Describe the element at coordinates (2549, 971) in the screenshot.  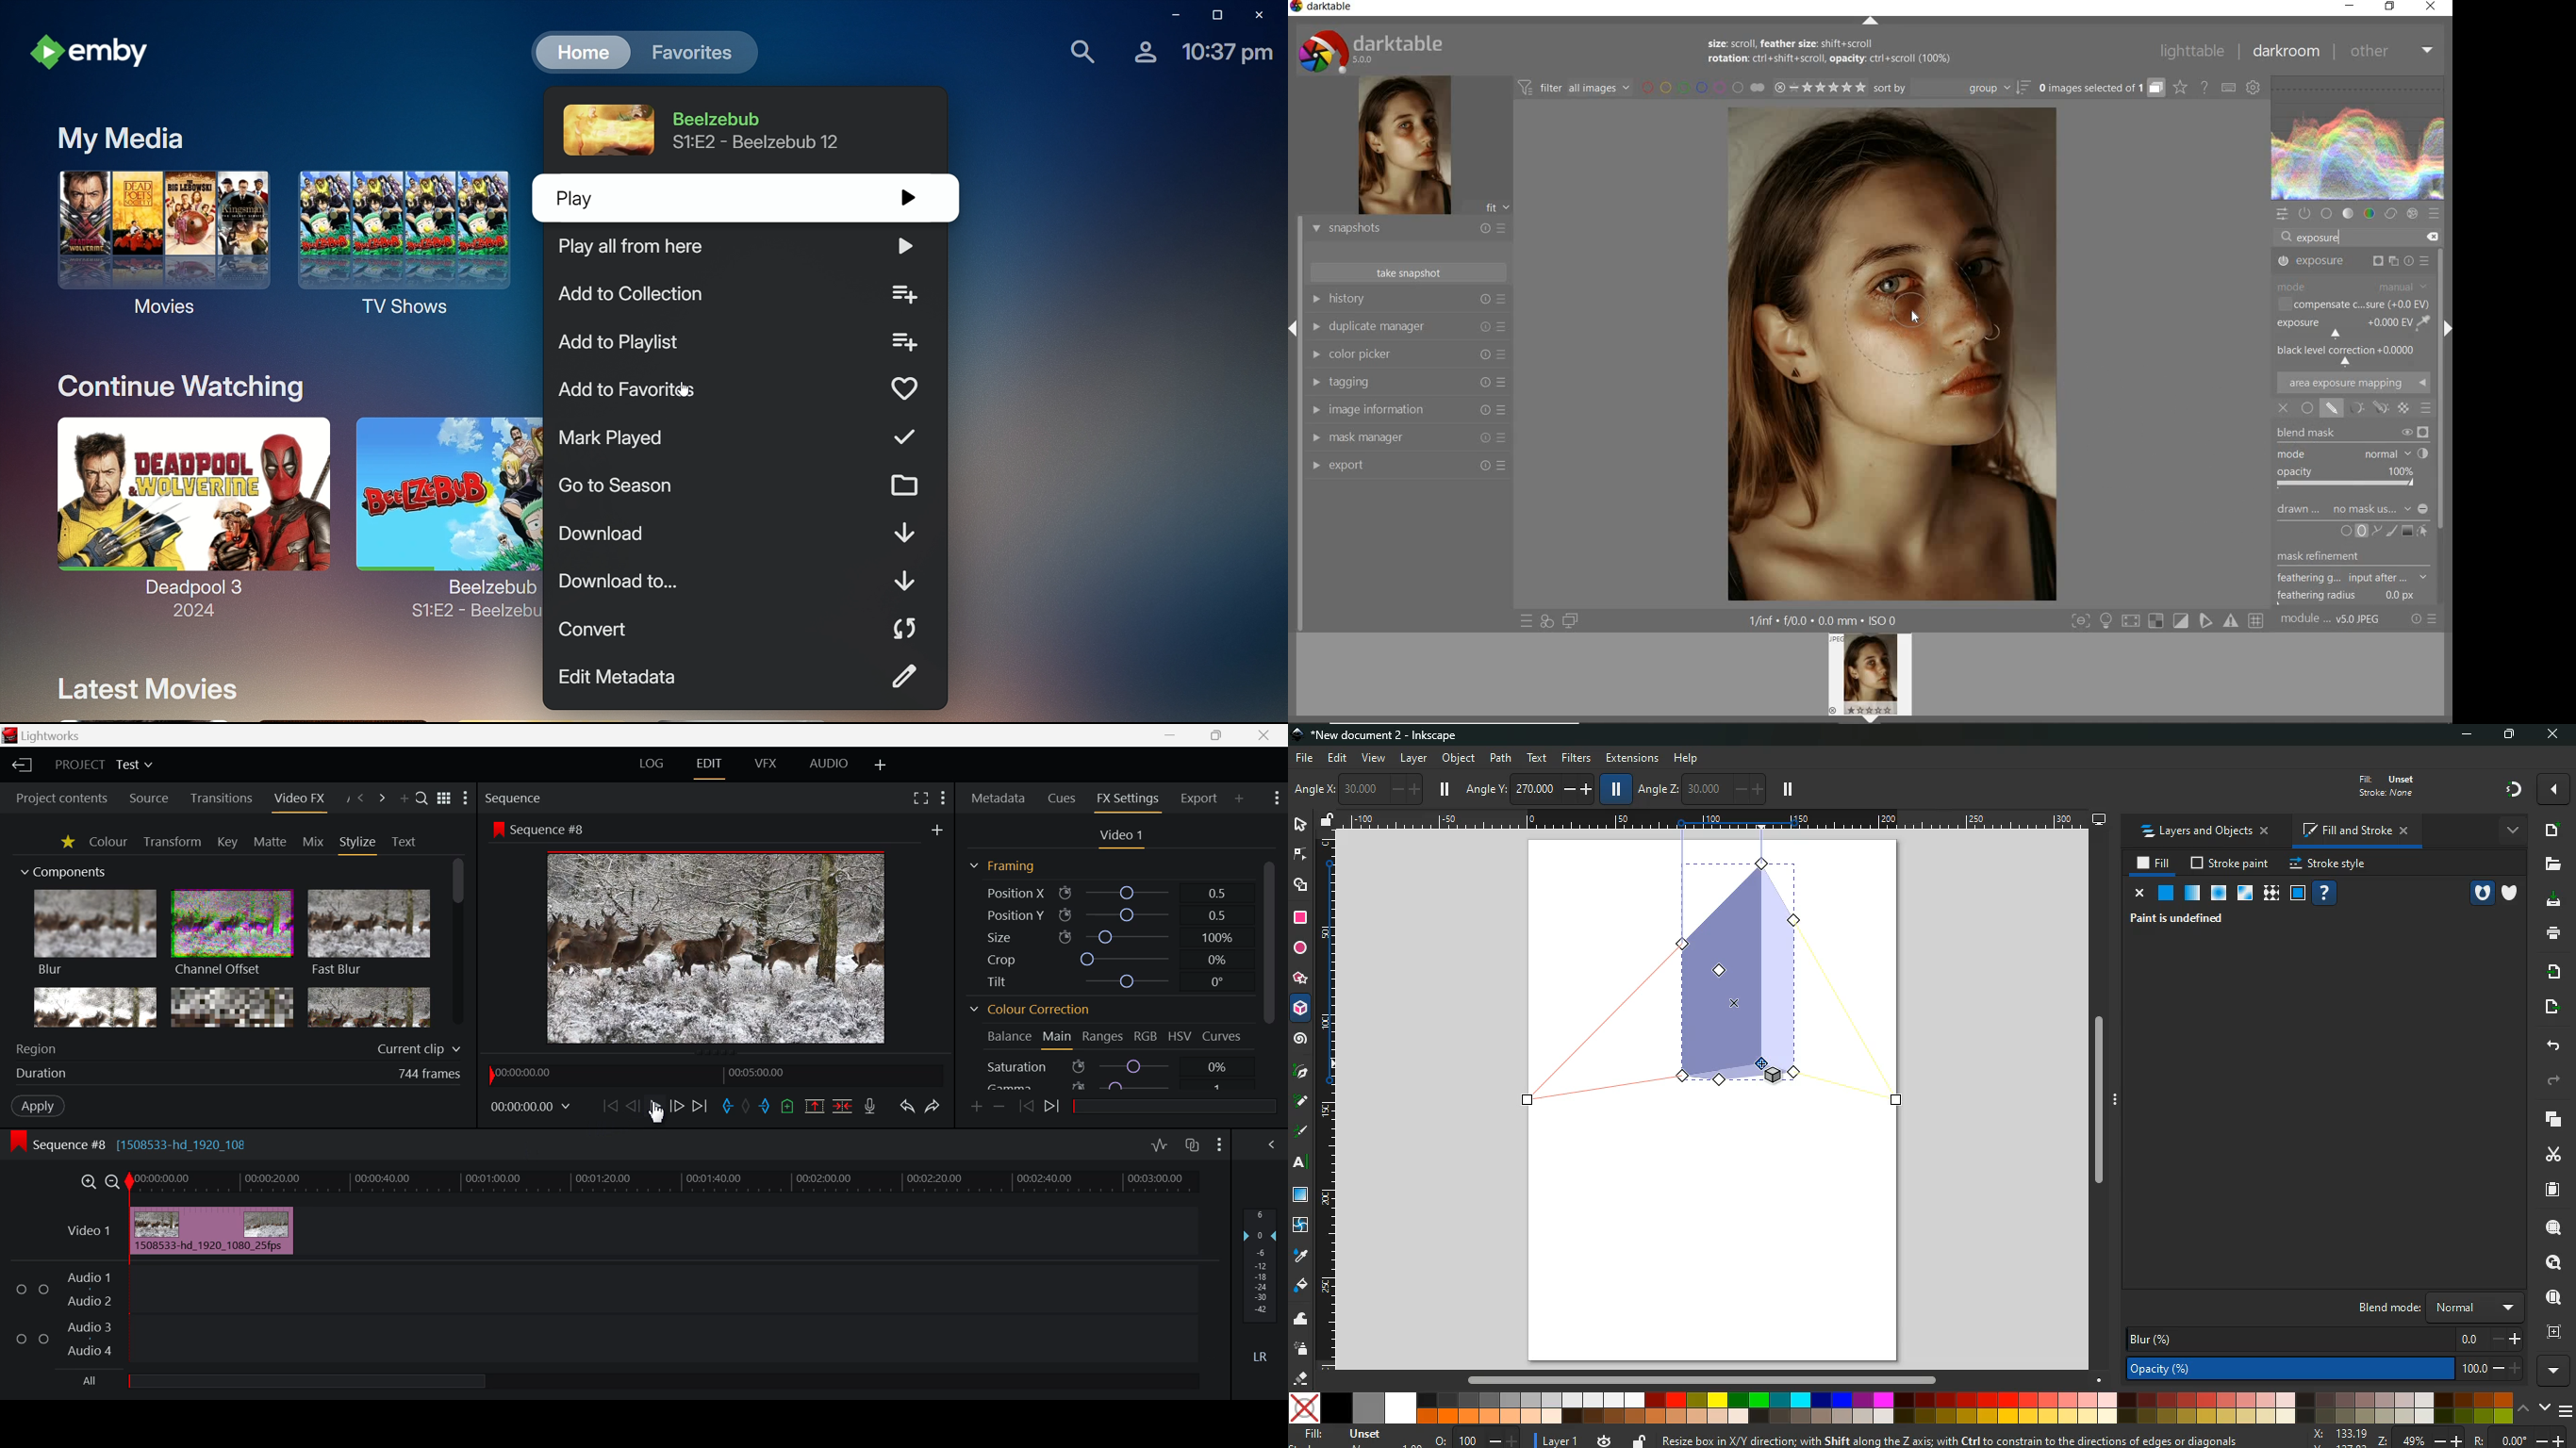
I see `receive` at that location.